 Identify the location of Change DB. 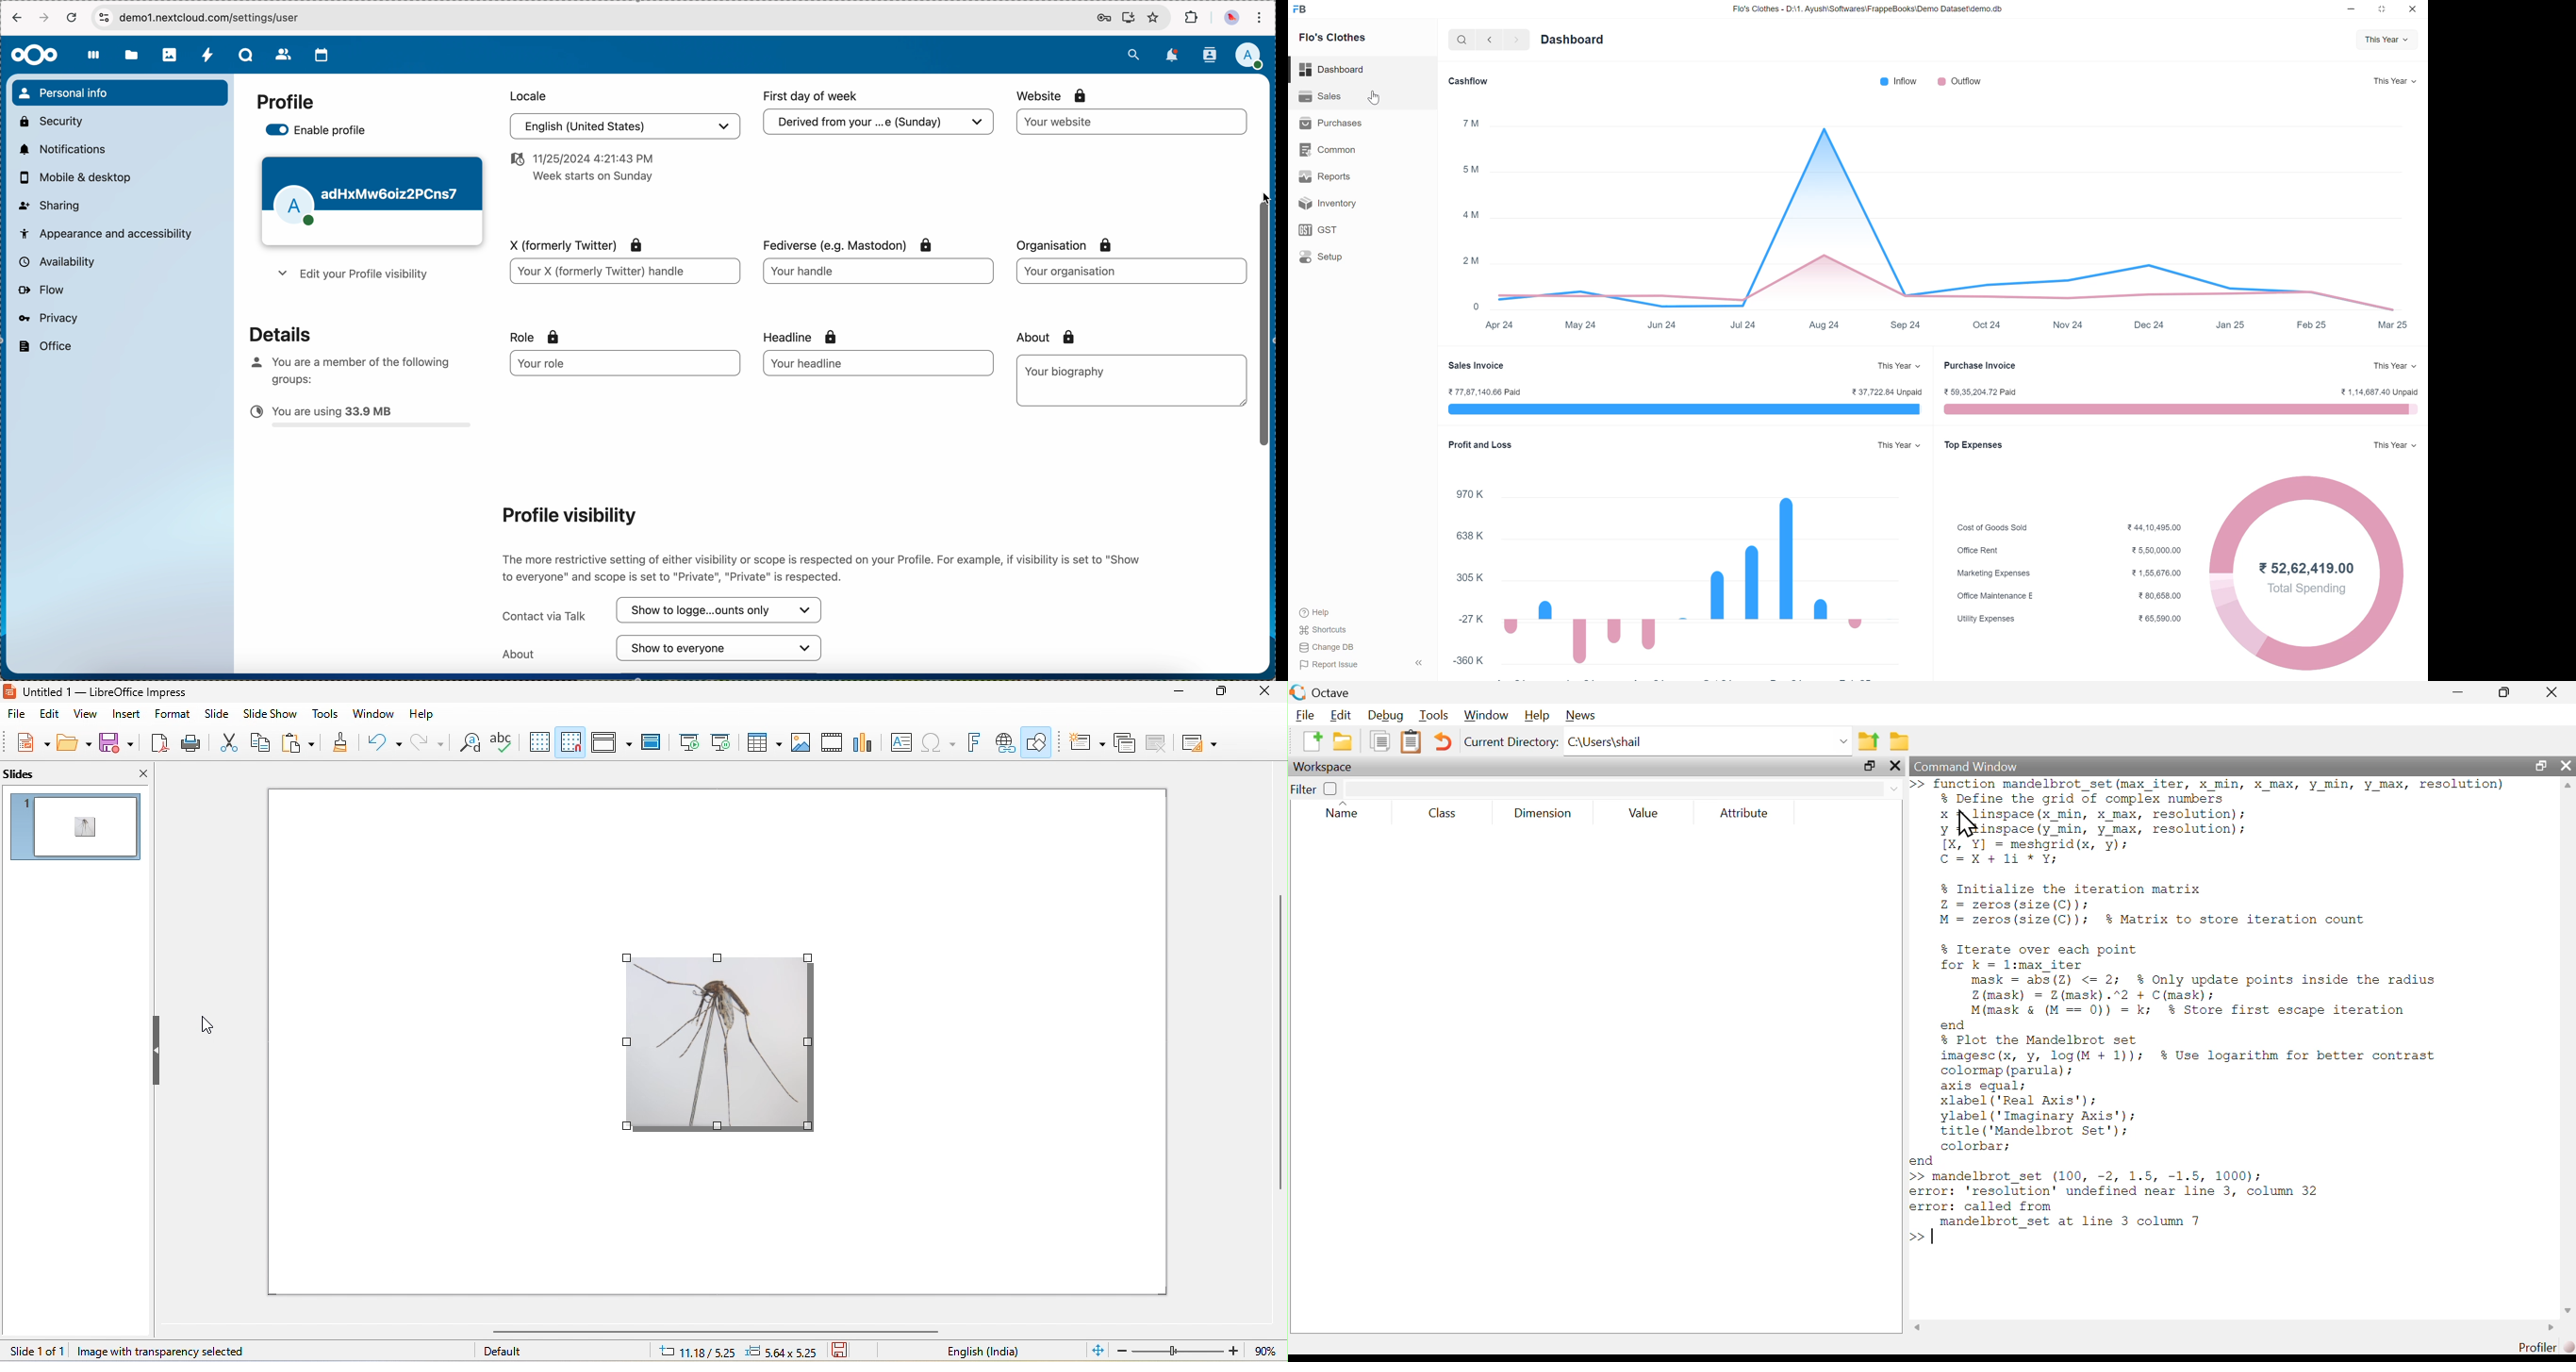
(1328, 649).